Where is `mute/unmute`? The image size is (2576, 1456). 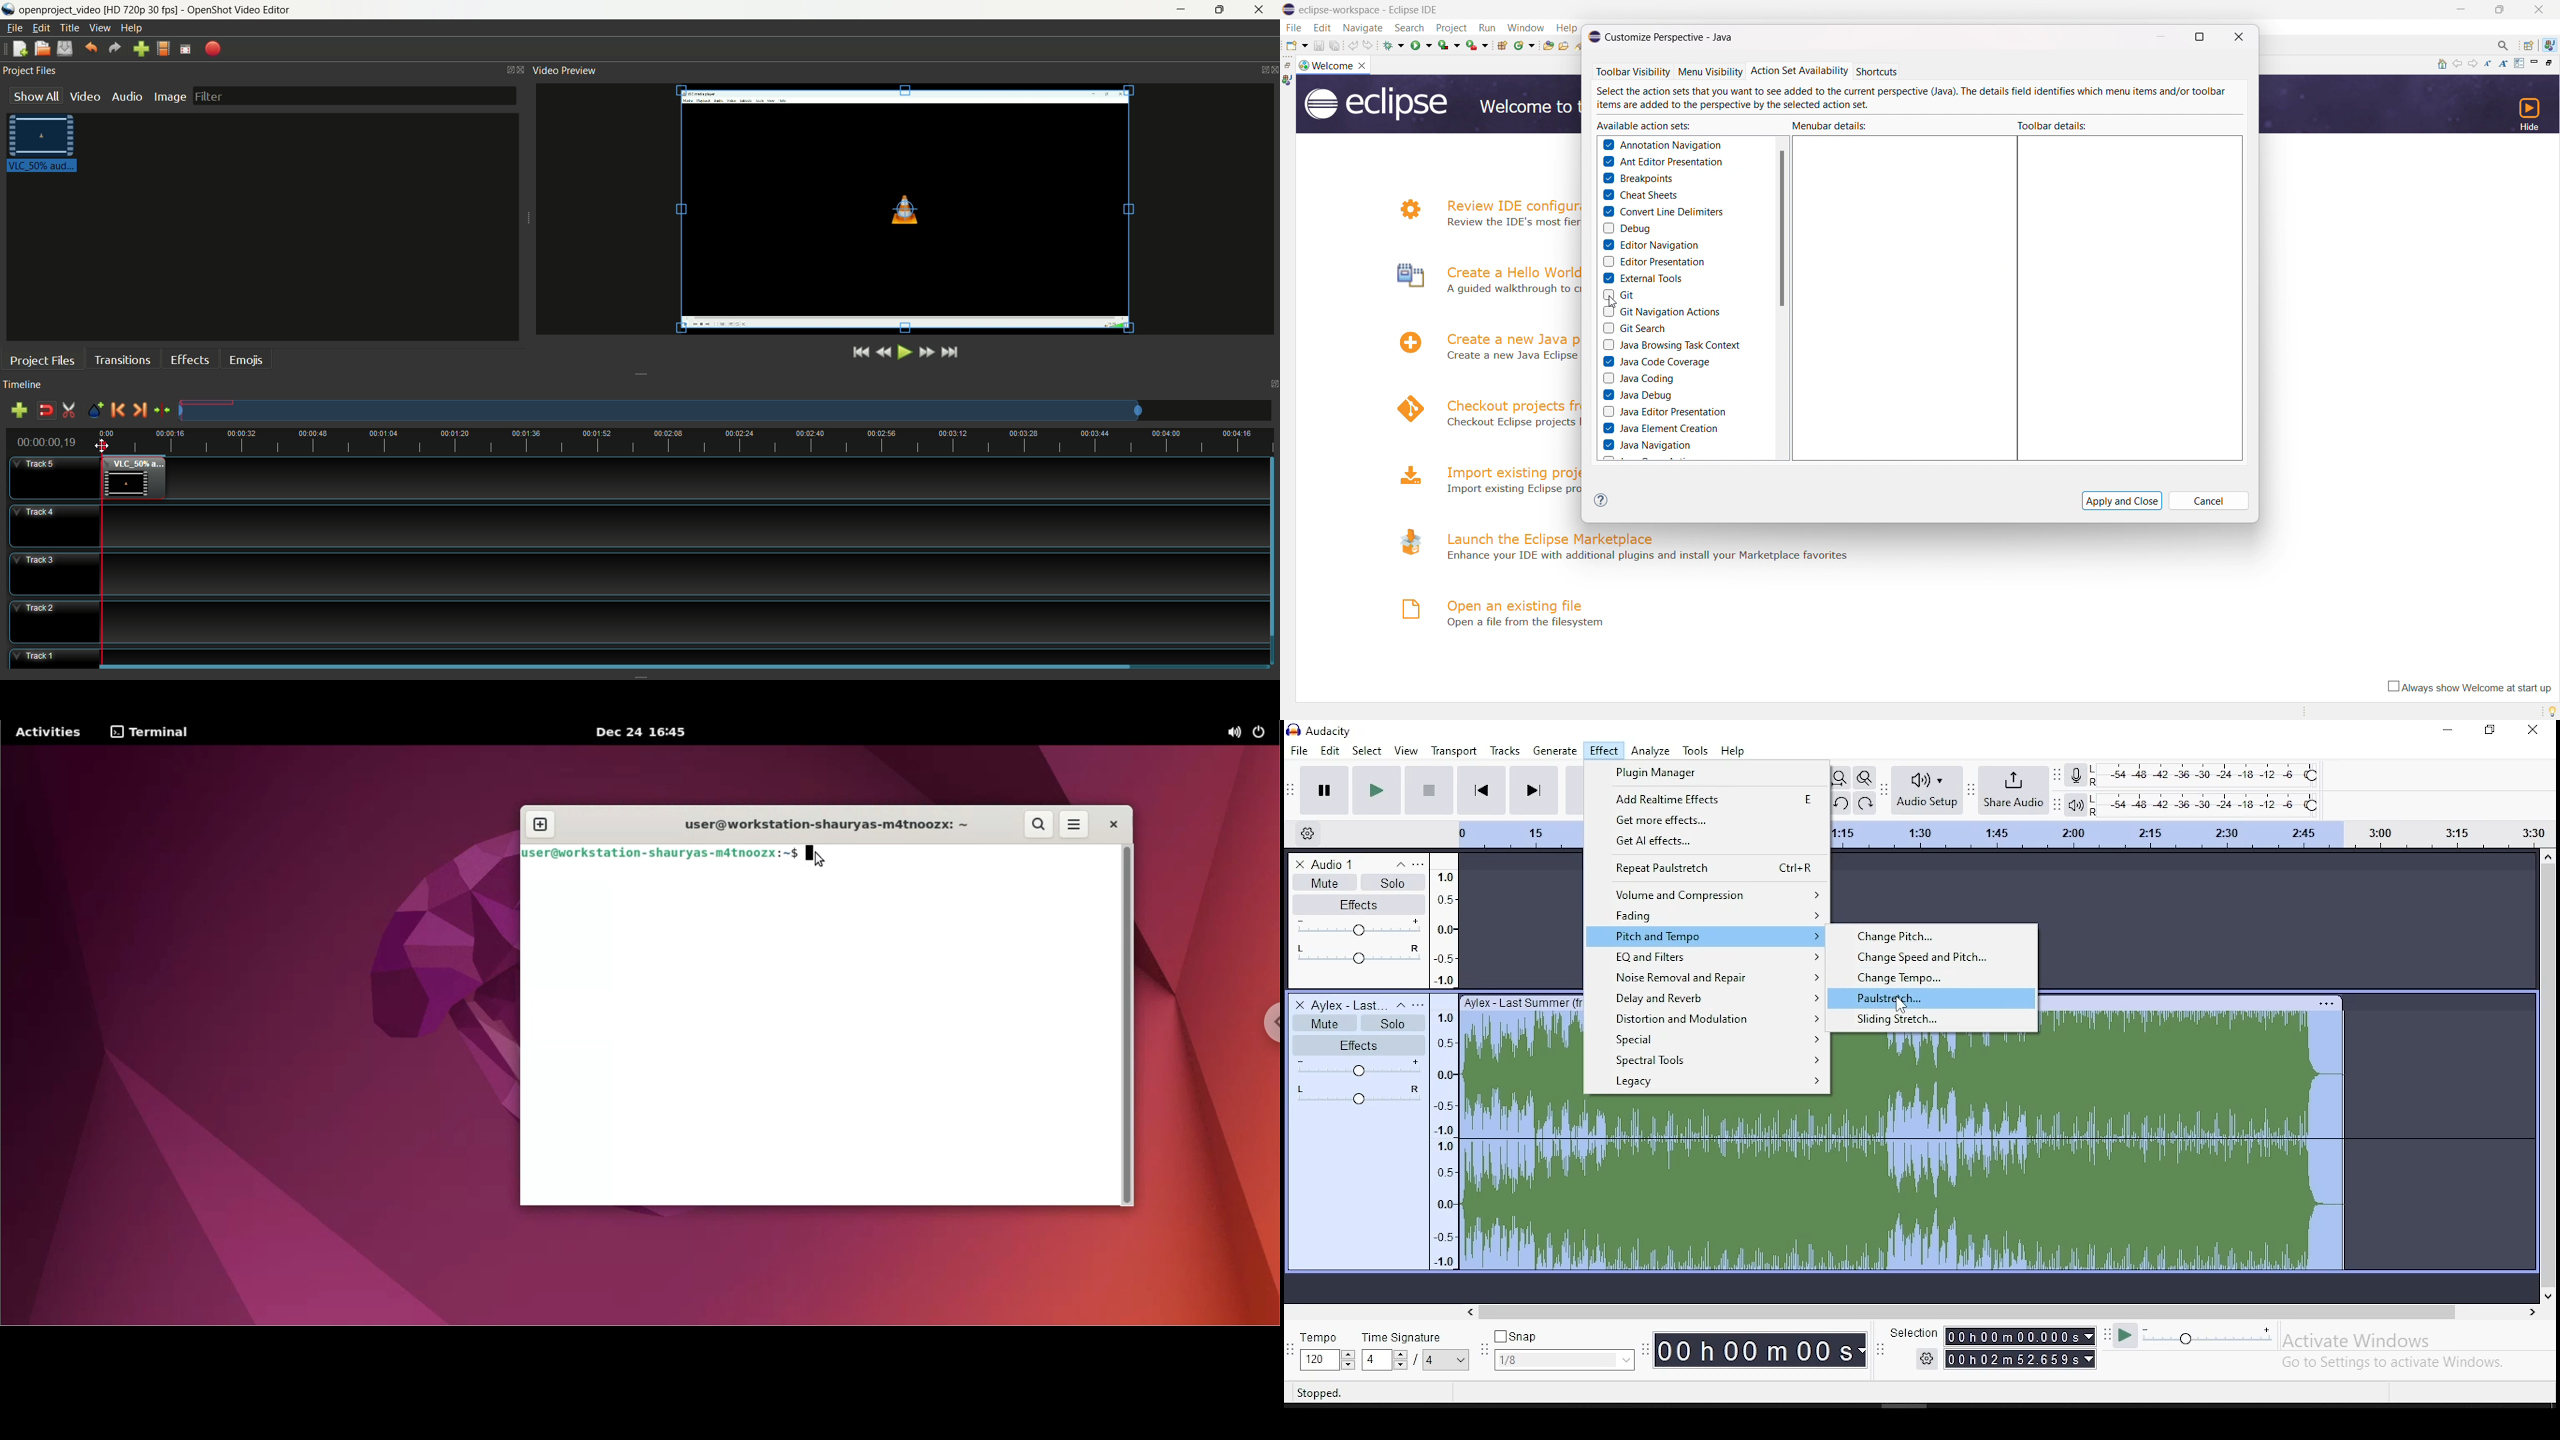
mute/unmute is located at coordinates (1324, 882).